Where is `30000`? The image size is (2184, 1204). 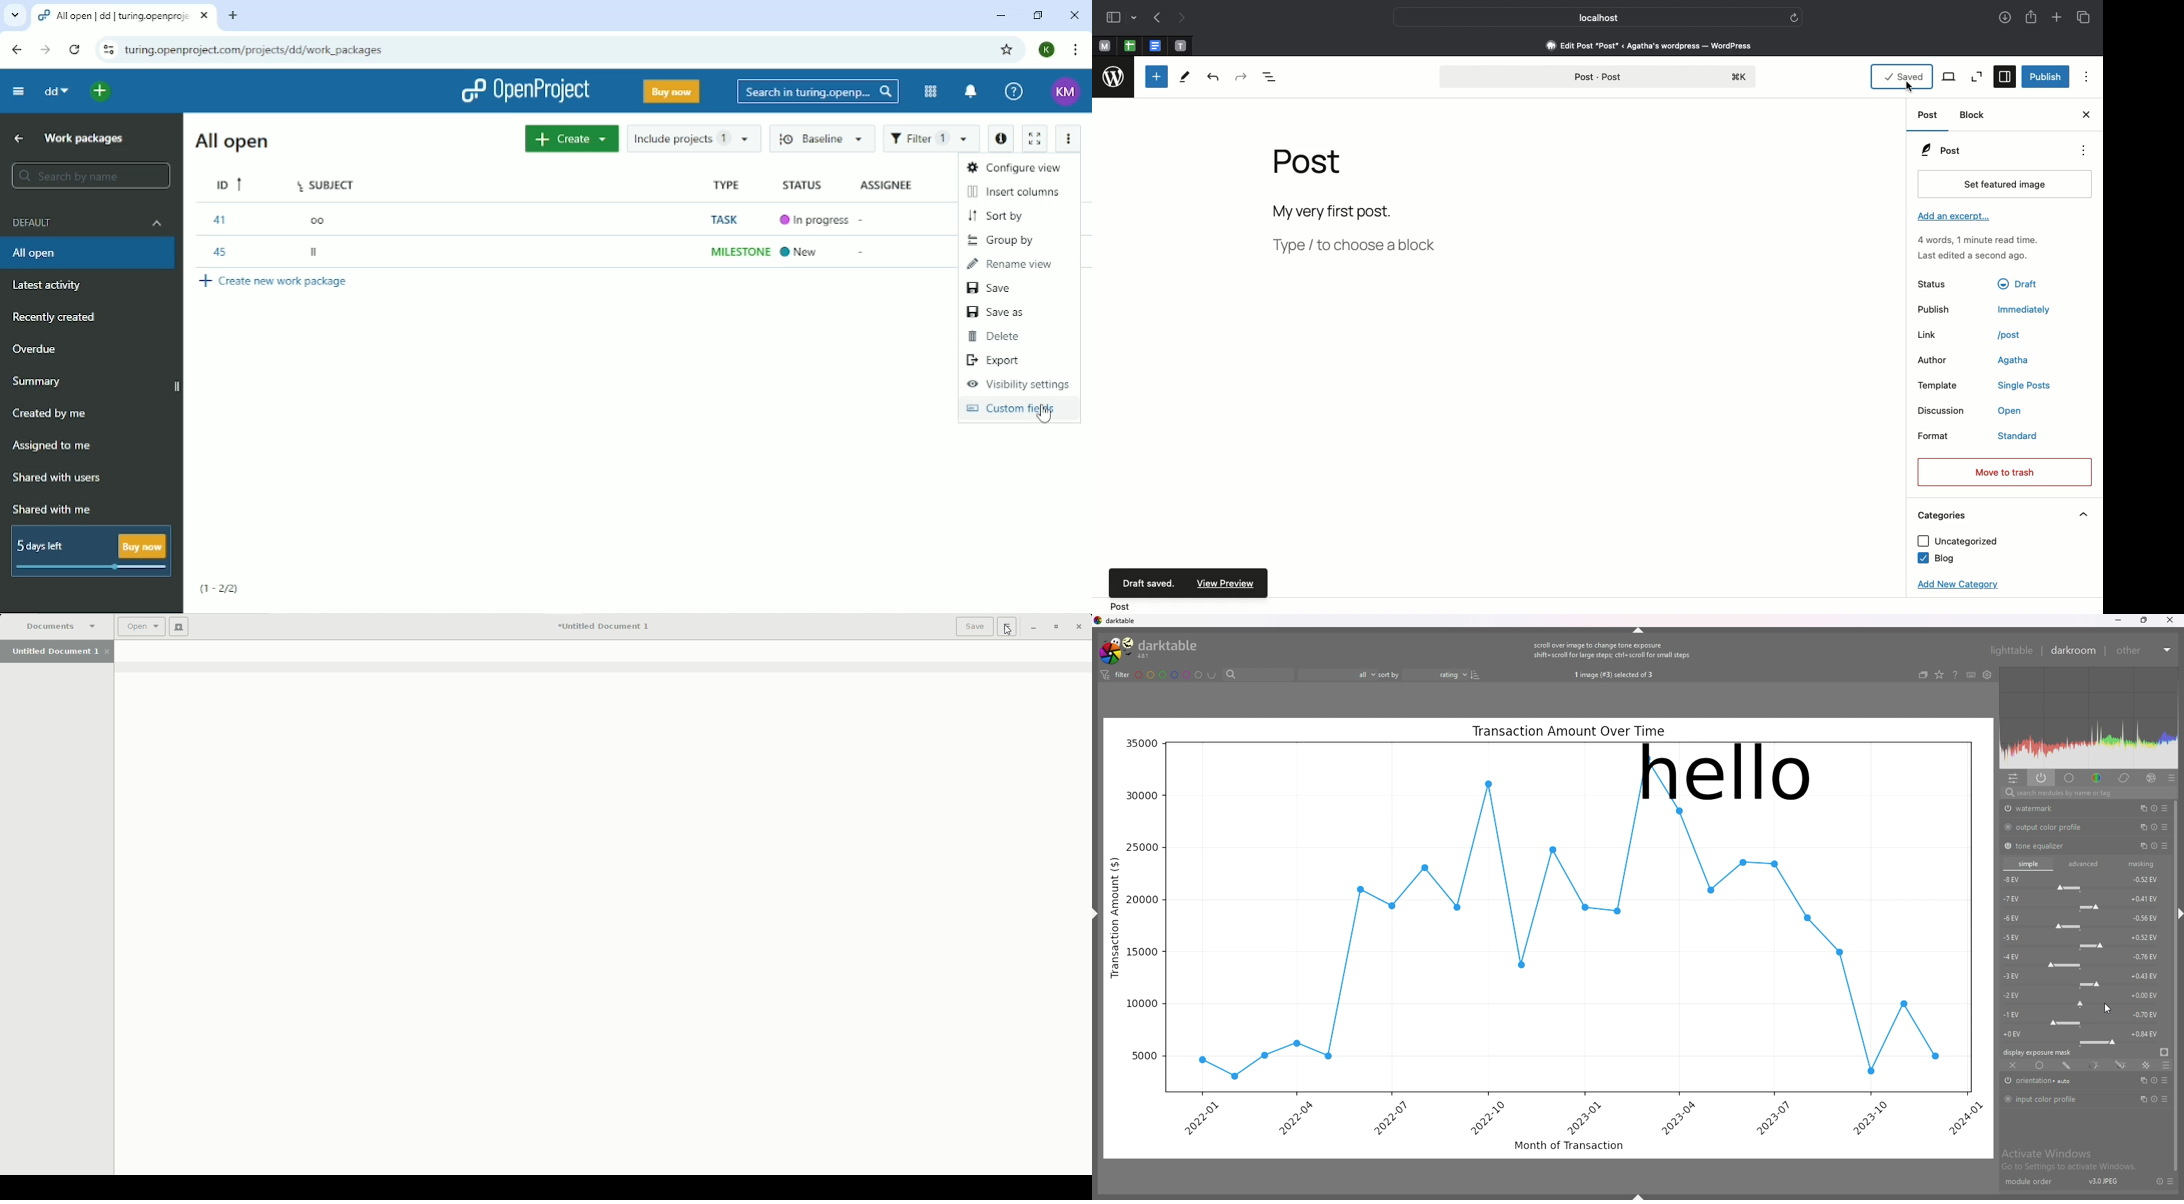 30000 is located at coordinates (1140, 796).